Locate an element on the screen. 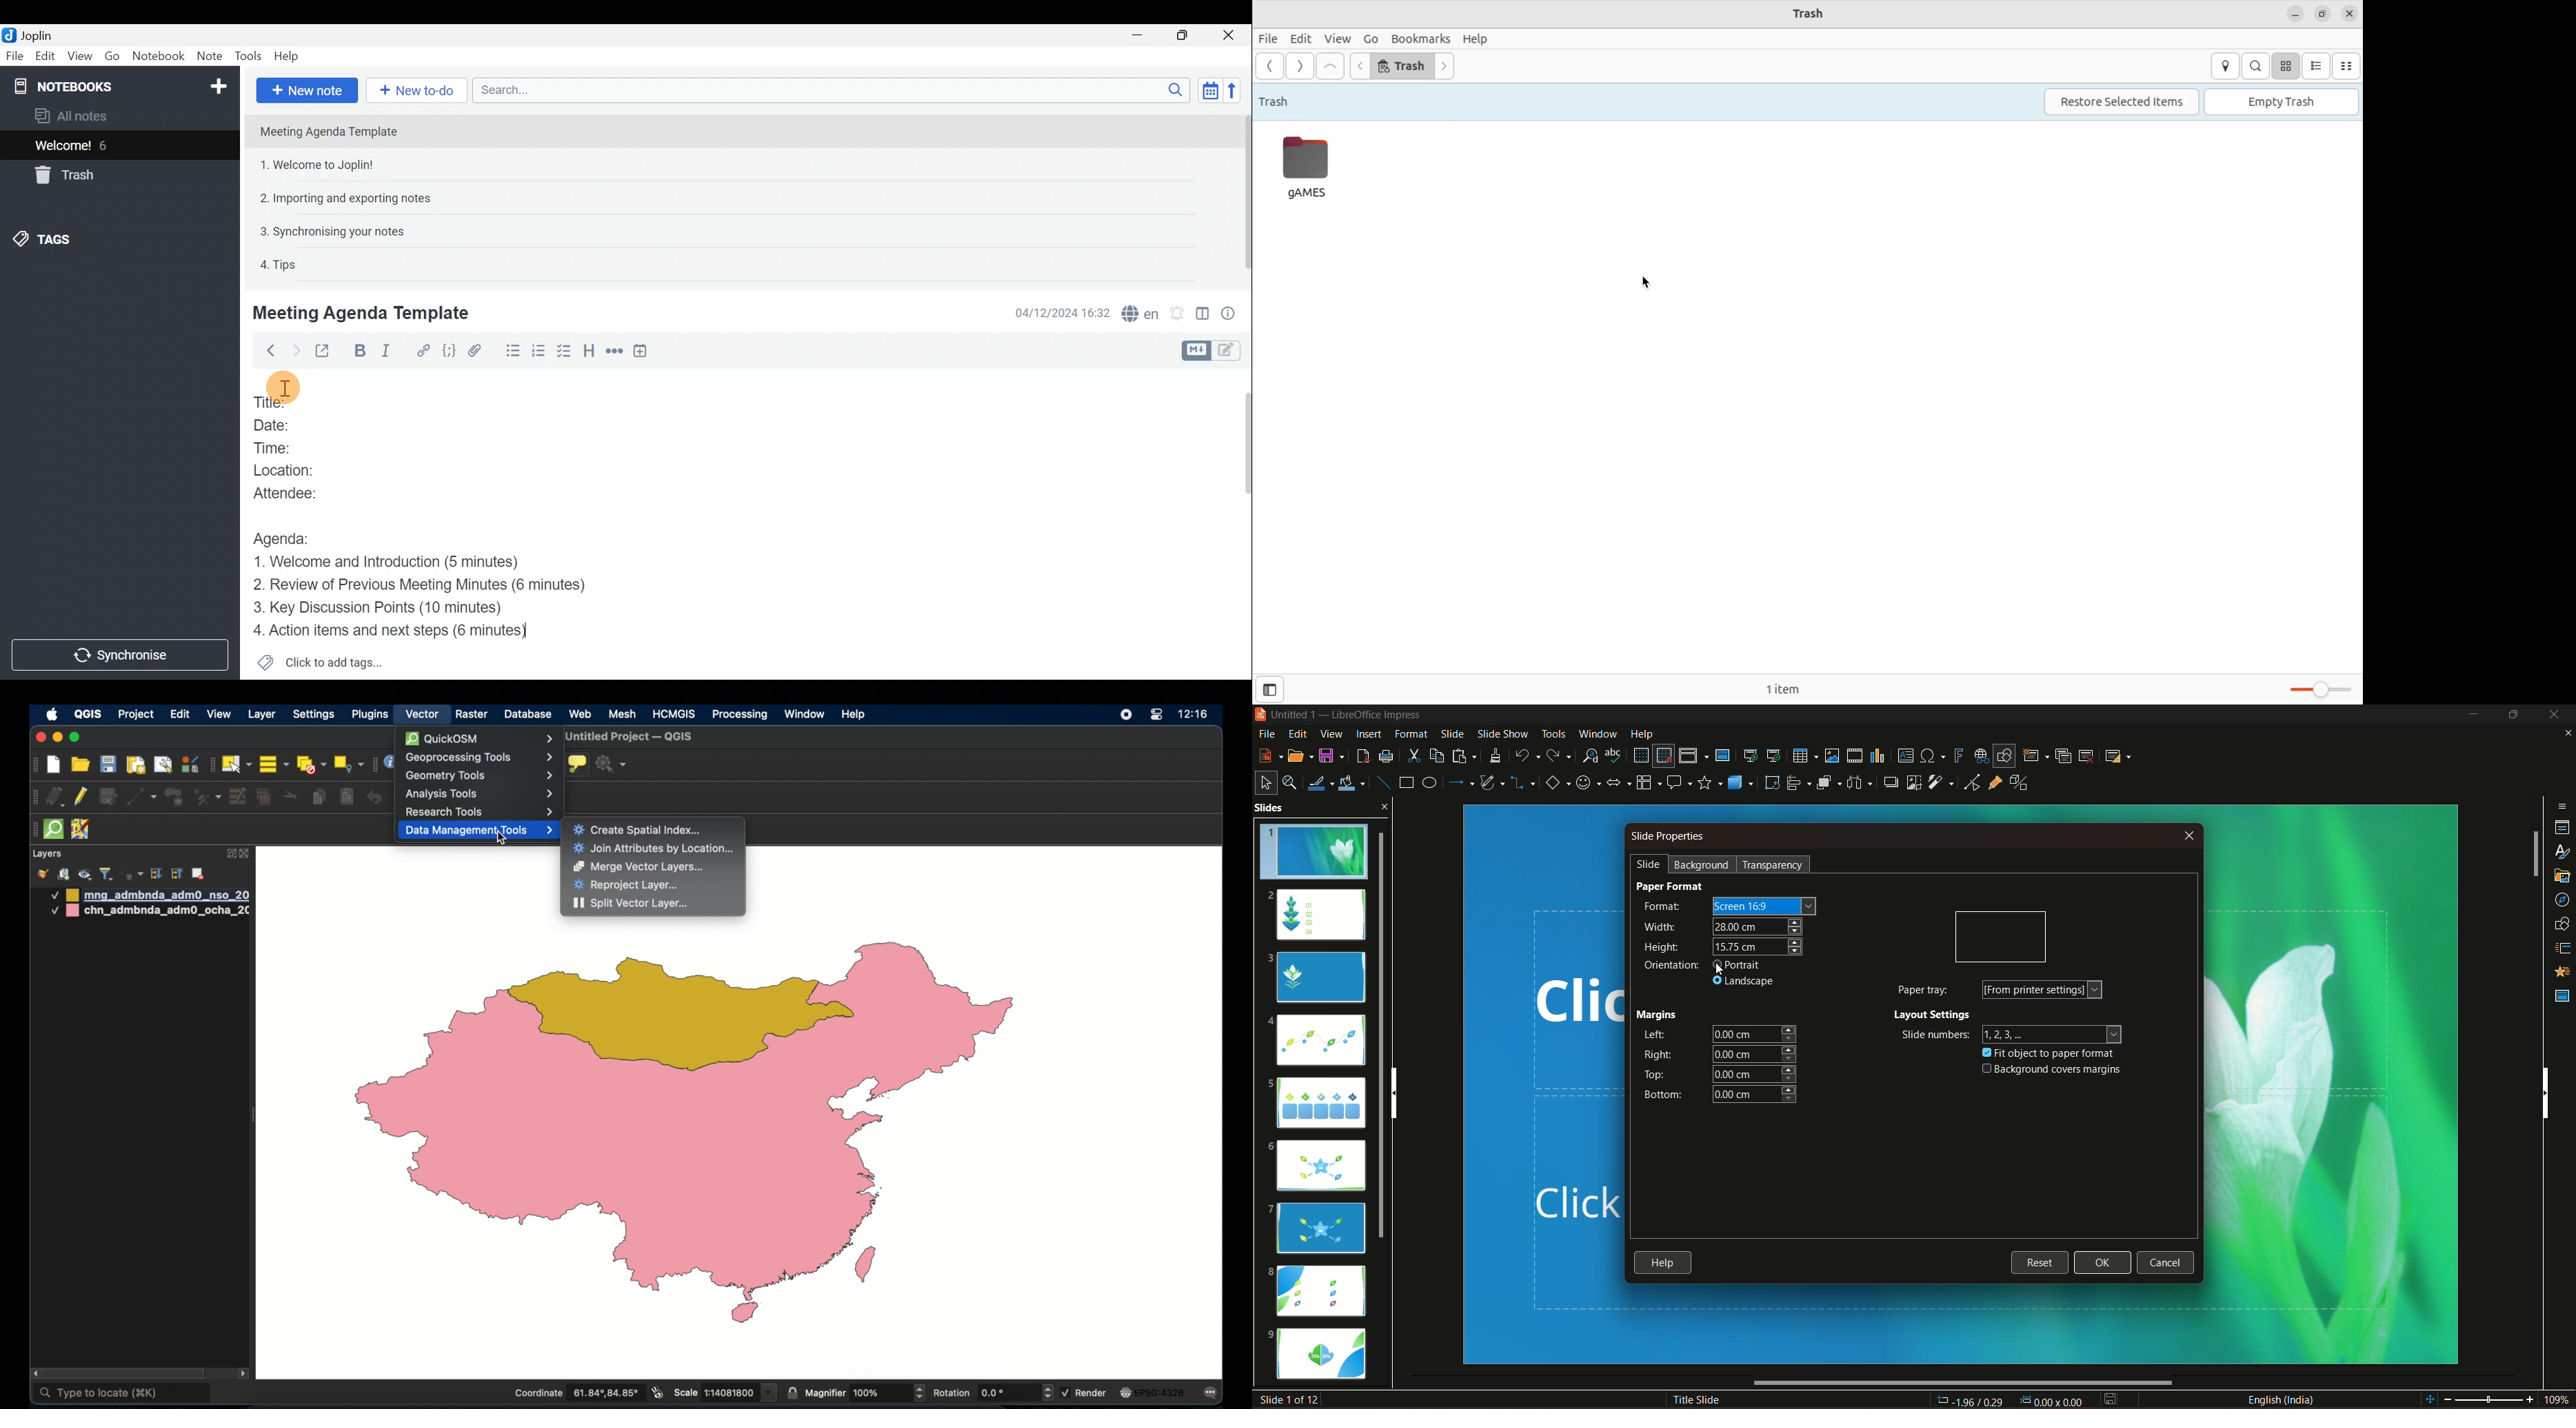 This screenshot has height=1428, width=2576. Review of Previous Meeting Minutes (6 minutes) is located at coordinates (440, 586).